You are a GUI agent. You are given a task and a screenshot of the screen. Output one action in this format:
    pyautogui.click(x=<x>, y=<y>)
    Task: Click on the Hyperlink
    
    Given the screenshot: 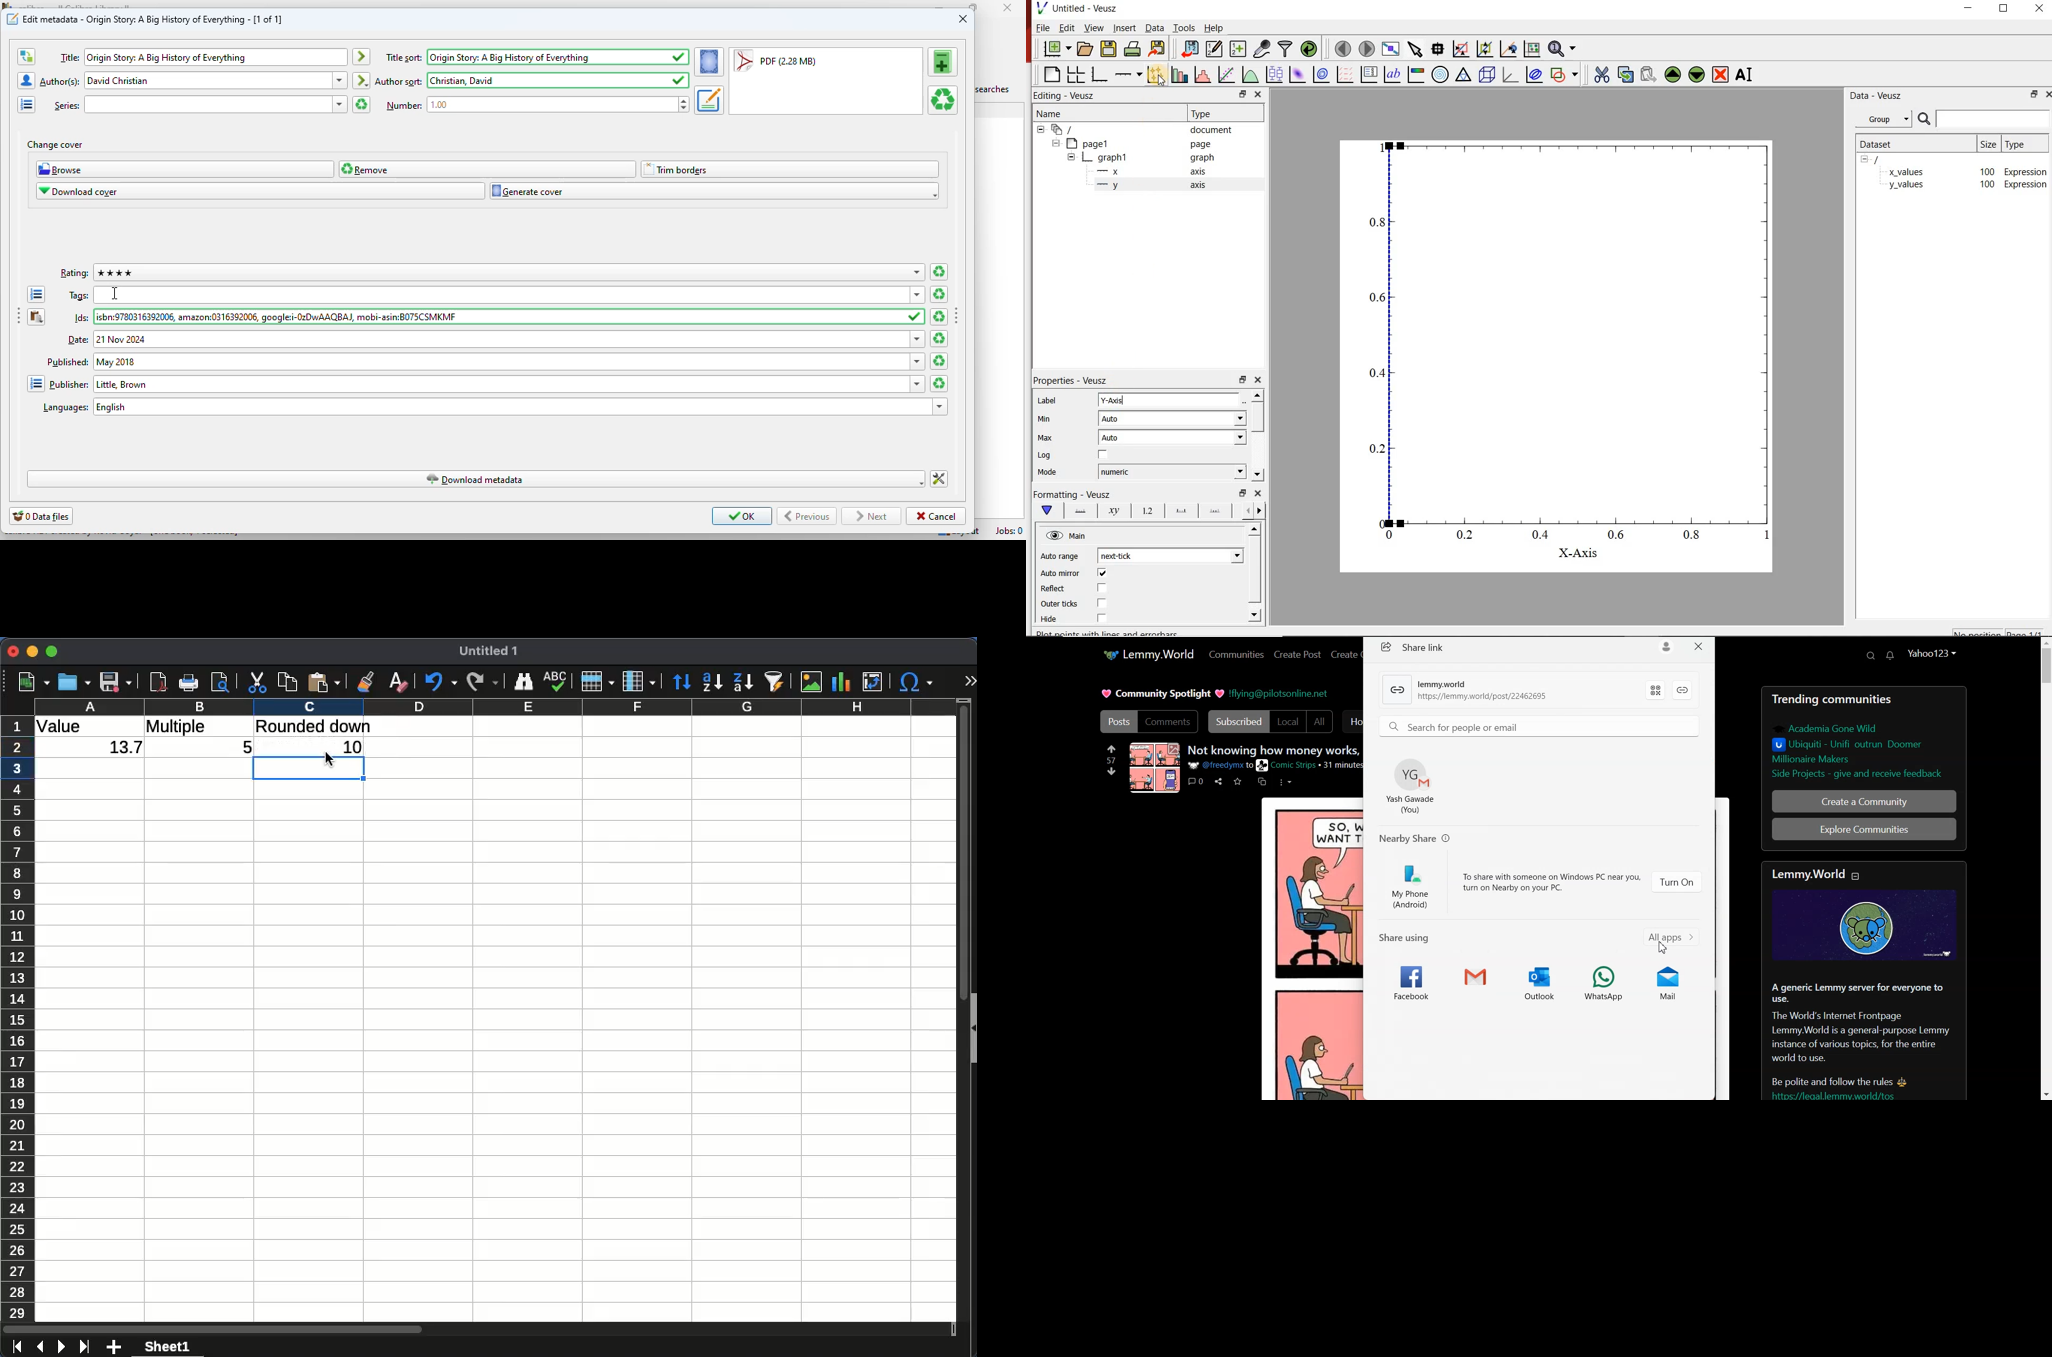 What is the action you would take?
    pyautogui.click(x=1683, y=690)
    